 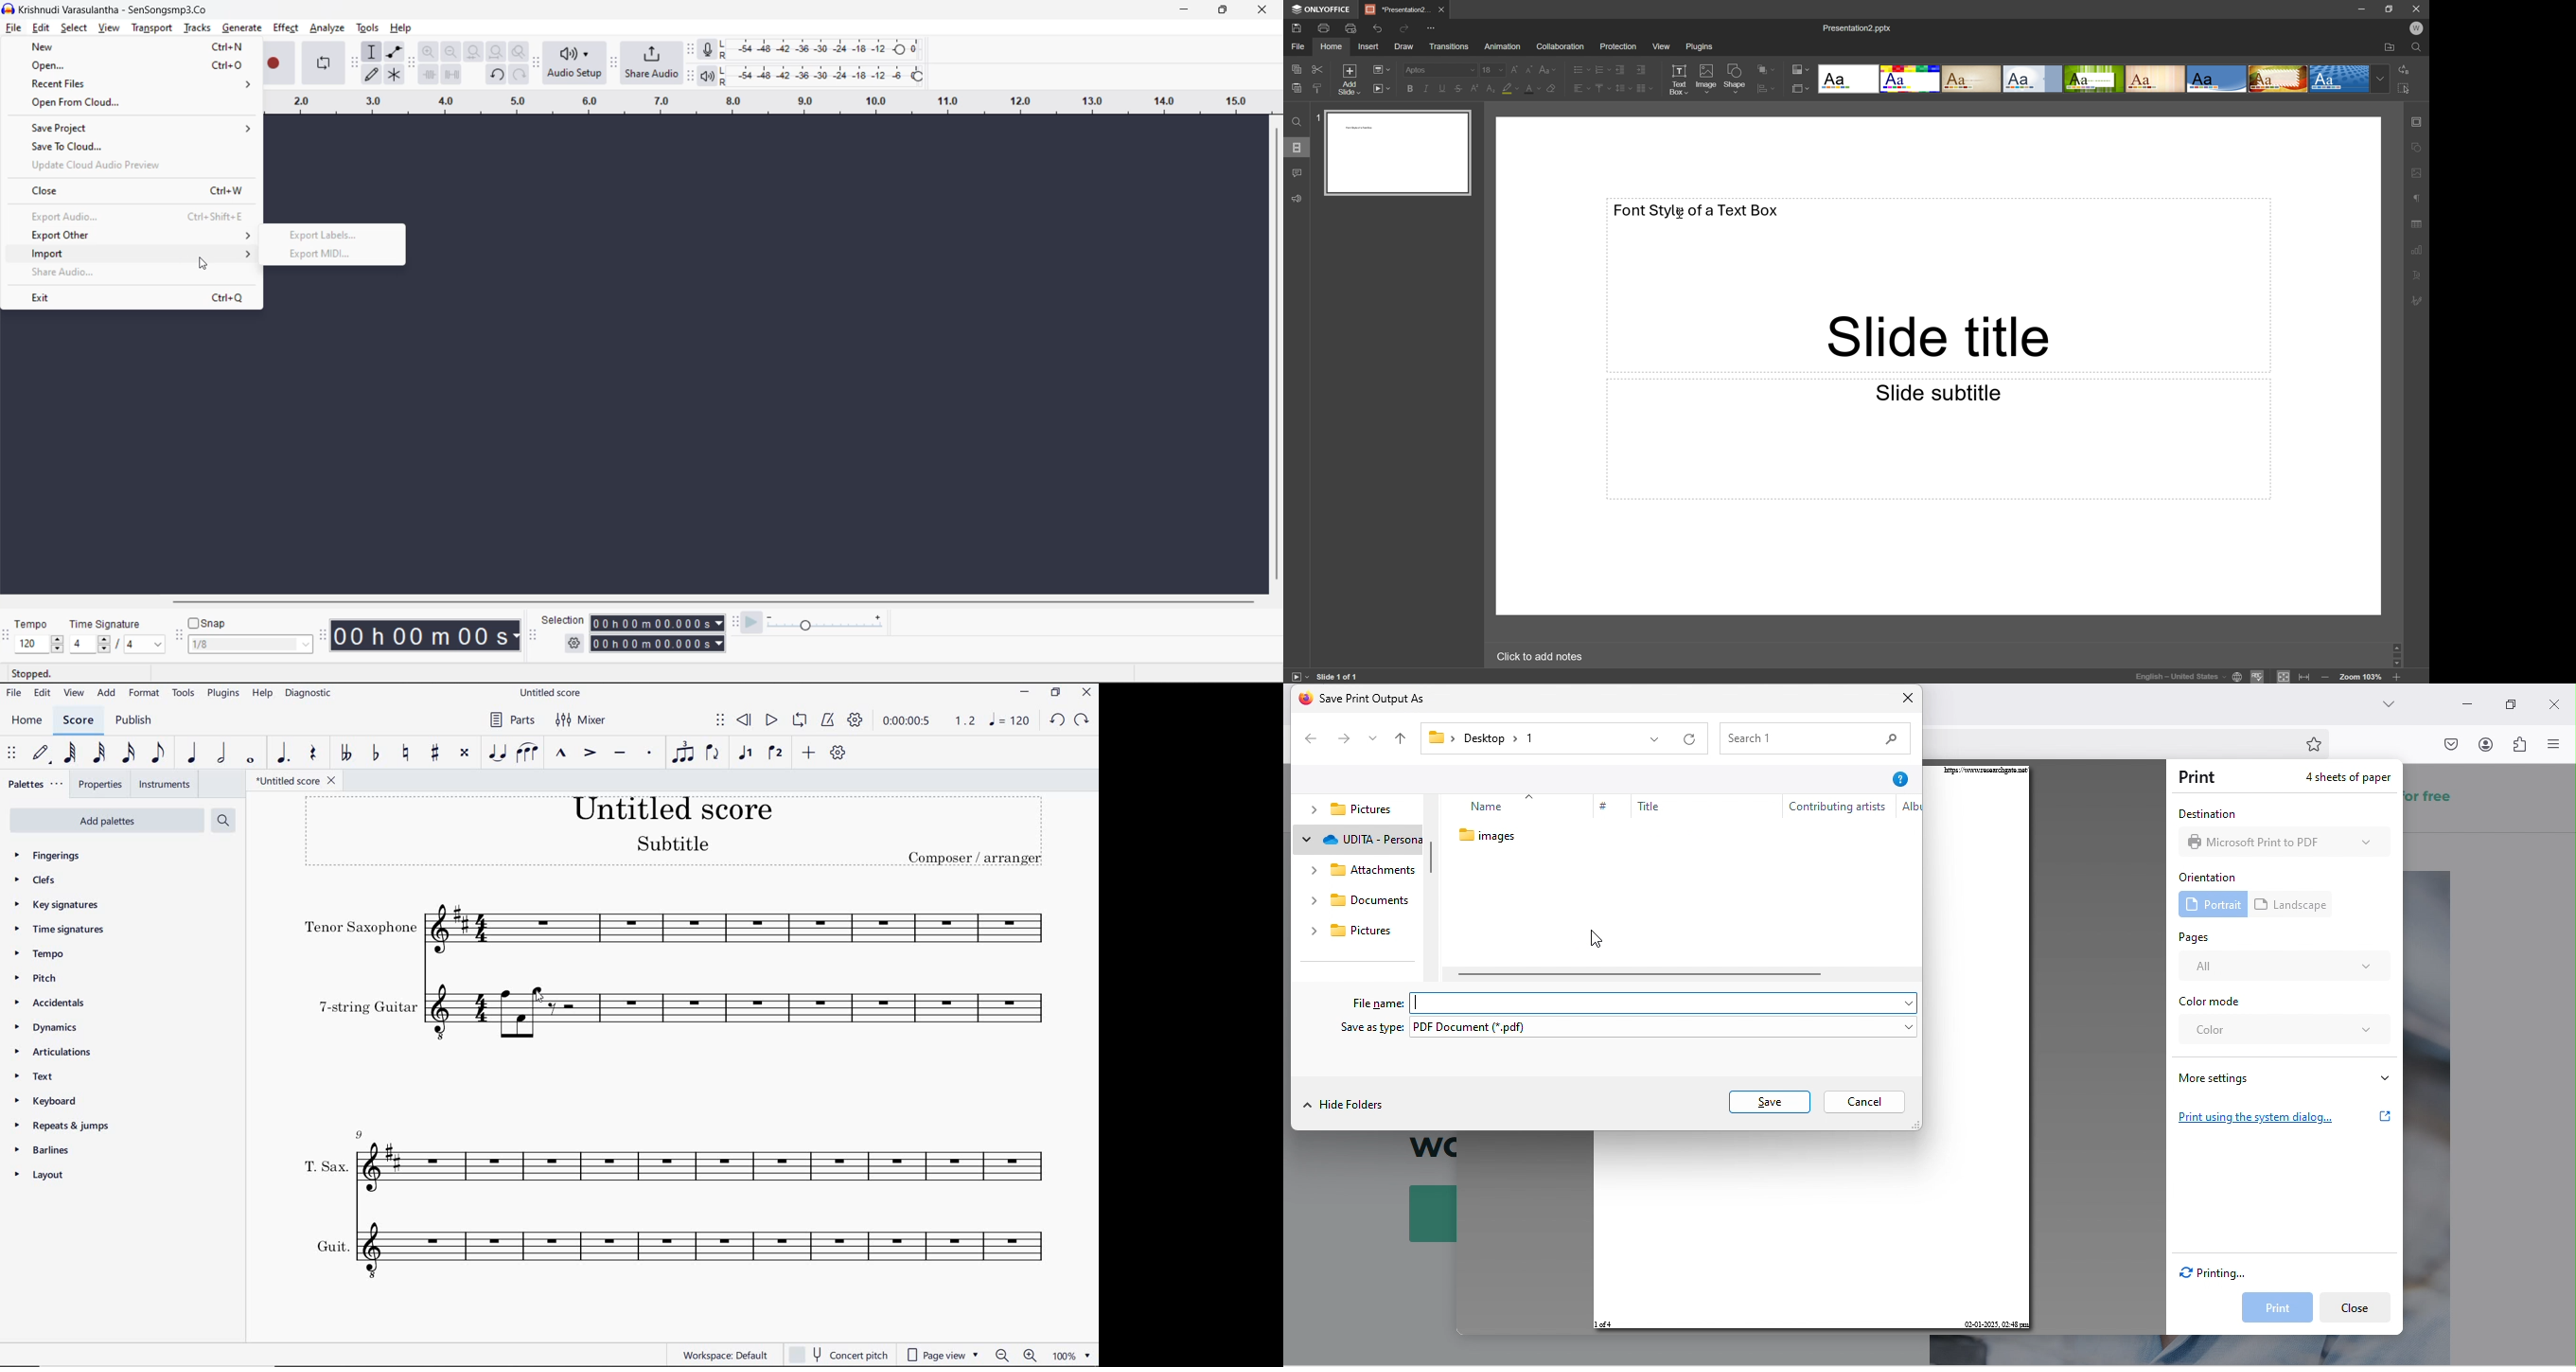 What do you see at coordinates (1836, 809) in the screenshot?
I see `contributing artists` at bounding box center [1836, 809].